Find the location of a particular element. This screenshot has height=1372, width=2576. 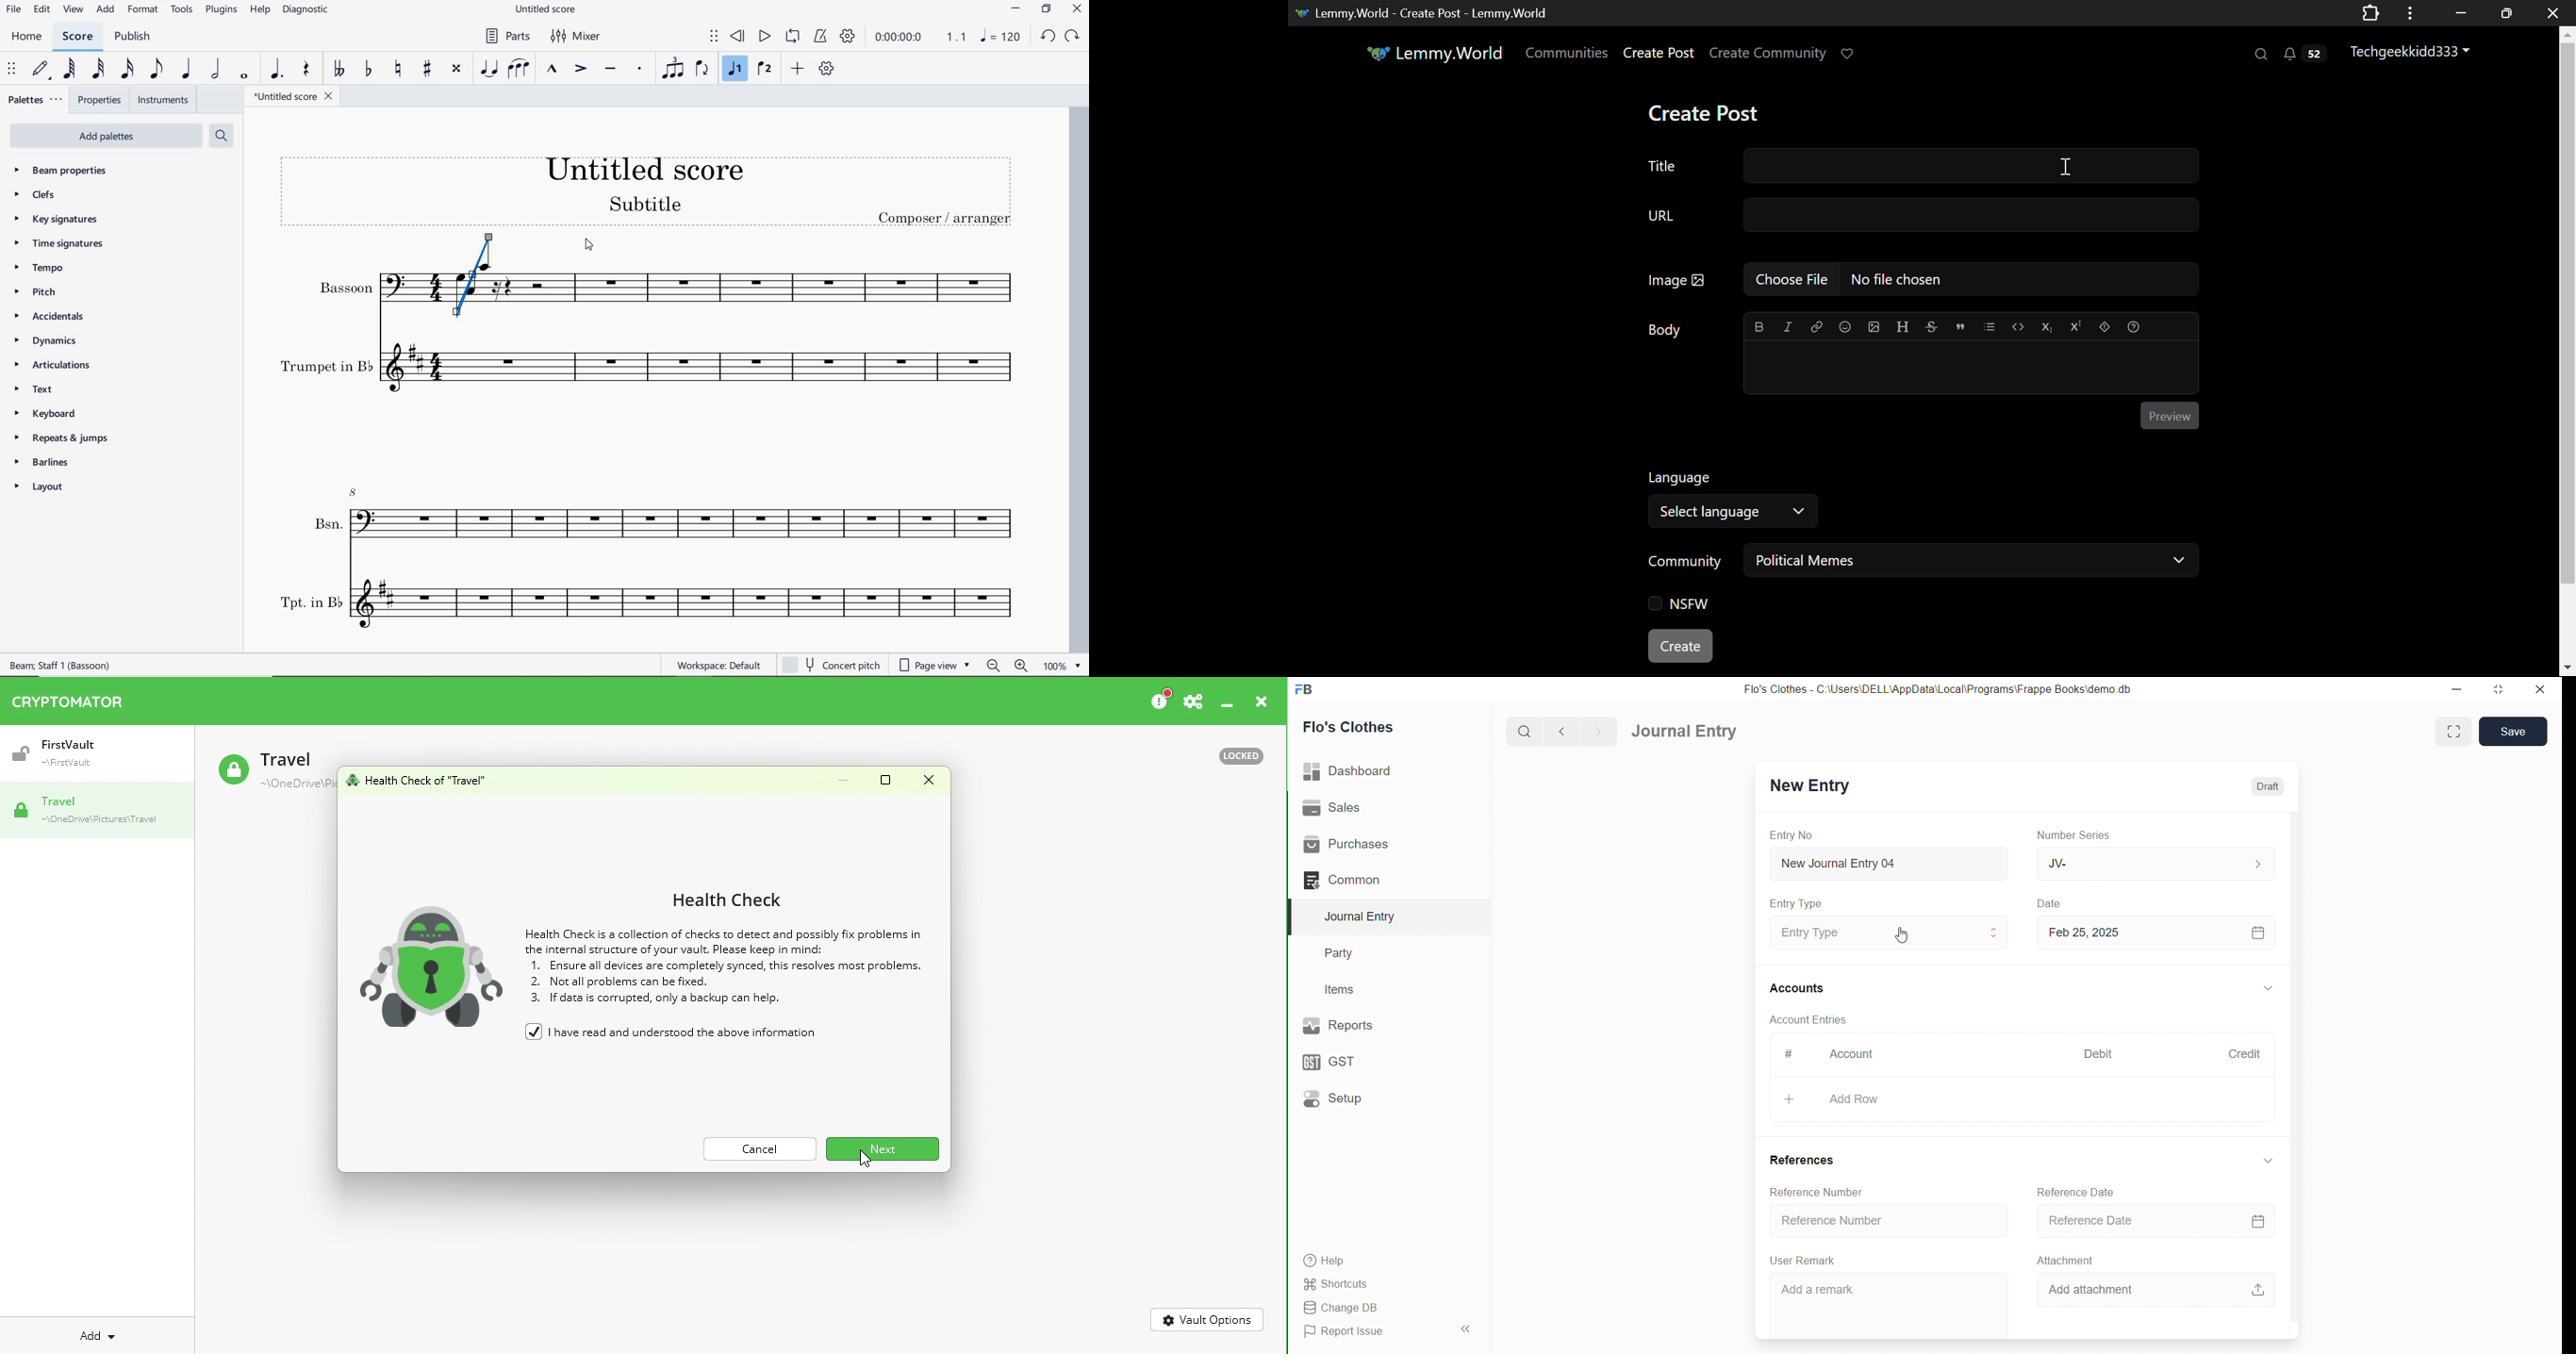

Body is located at coordinates (1664, 329).